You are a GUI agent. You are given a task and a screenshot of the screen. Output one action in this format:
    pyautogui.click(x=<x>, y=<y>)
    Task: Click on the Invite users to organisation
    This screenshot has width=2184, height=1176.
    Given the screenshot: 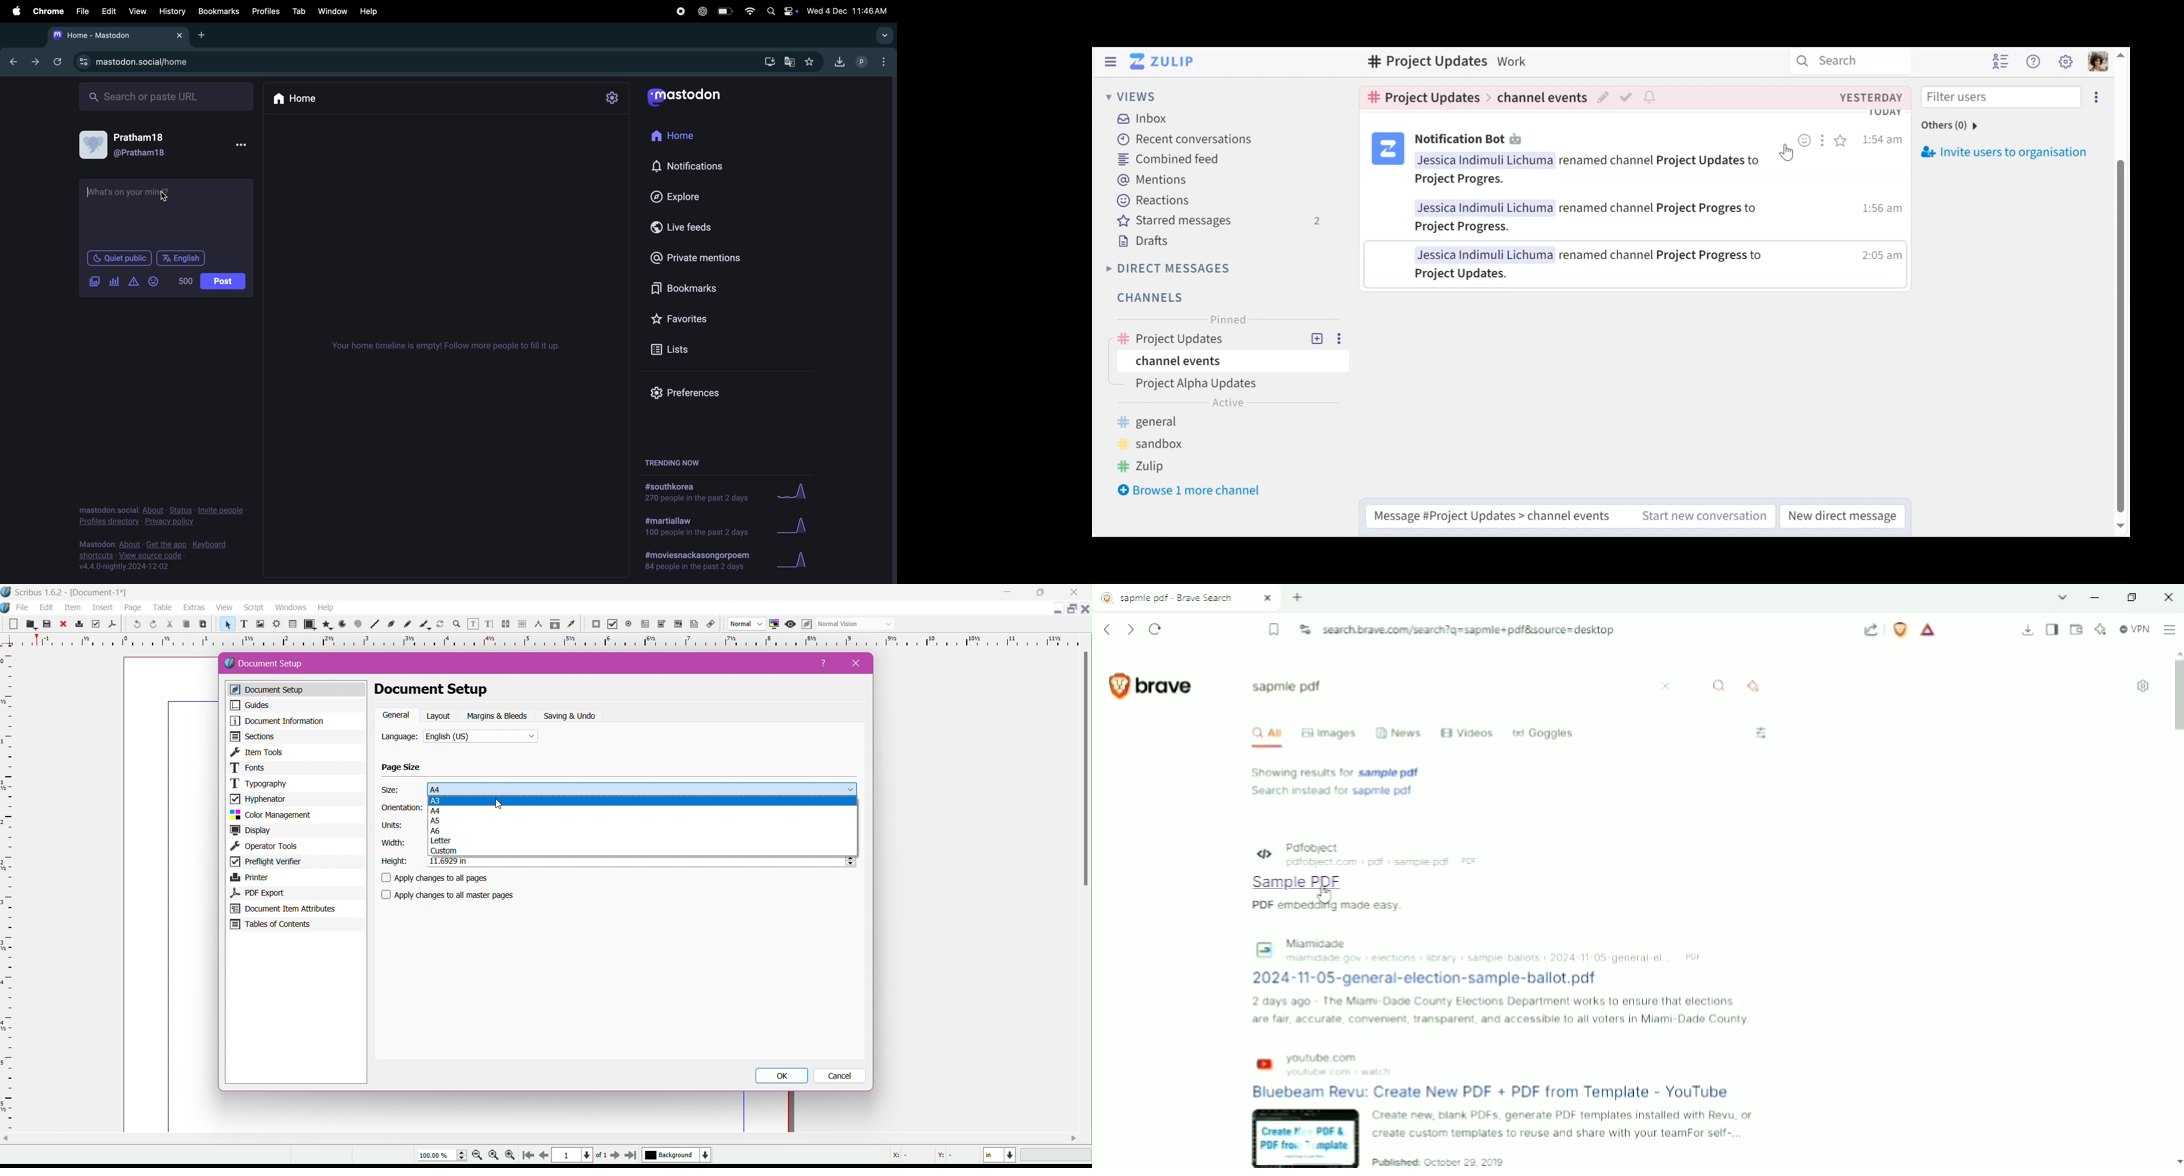 What is the action you would take?
    pyautogui.click(x=2007, y=152)
    